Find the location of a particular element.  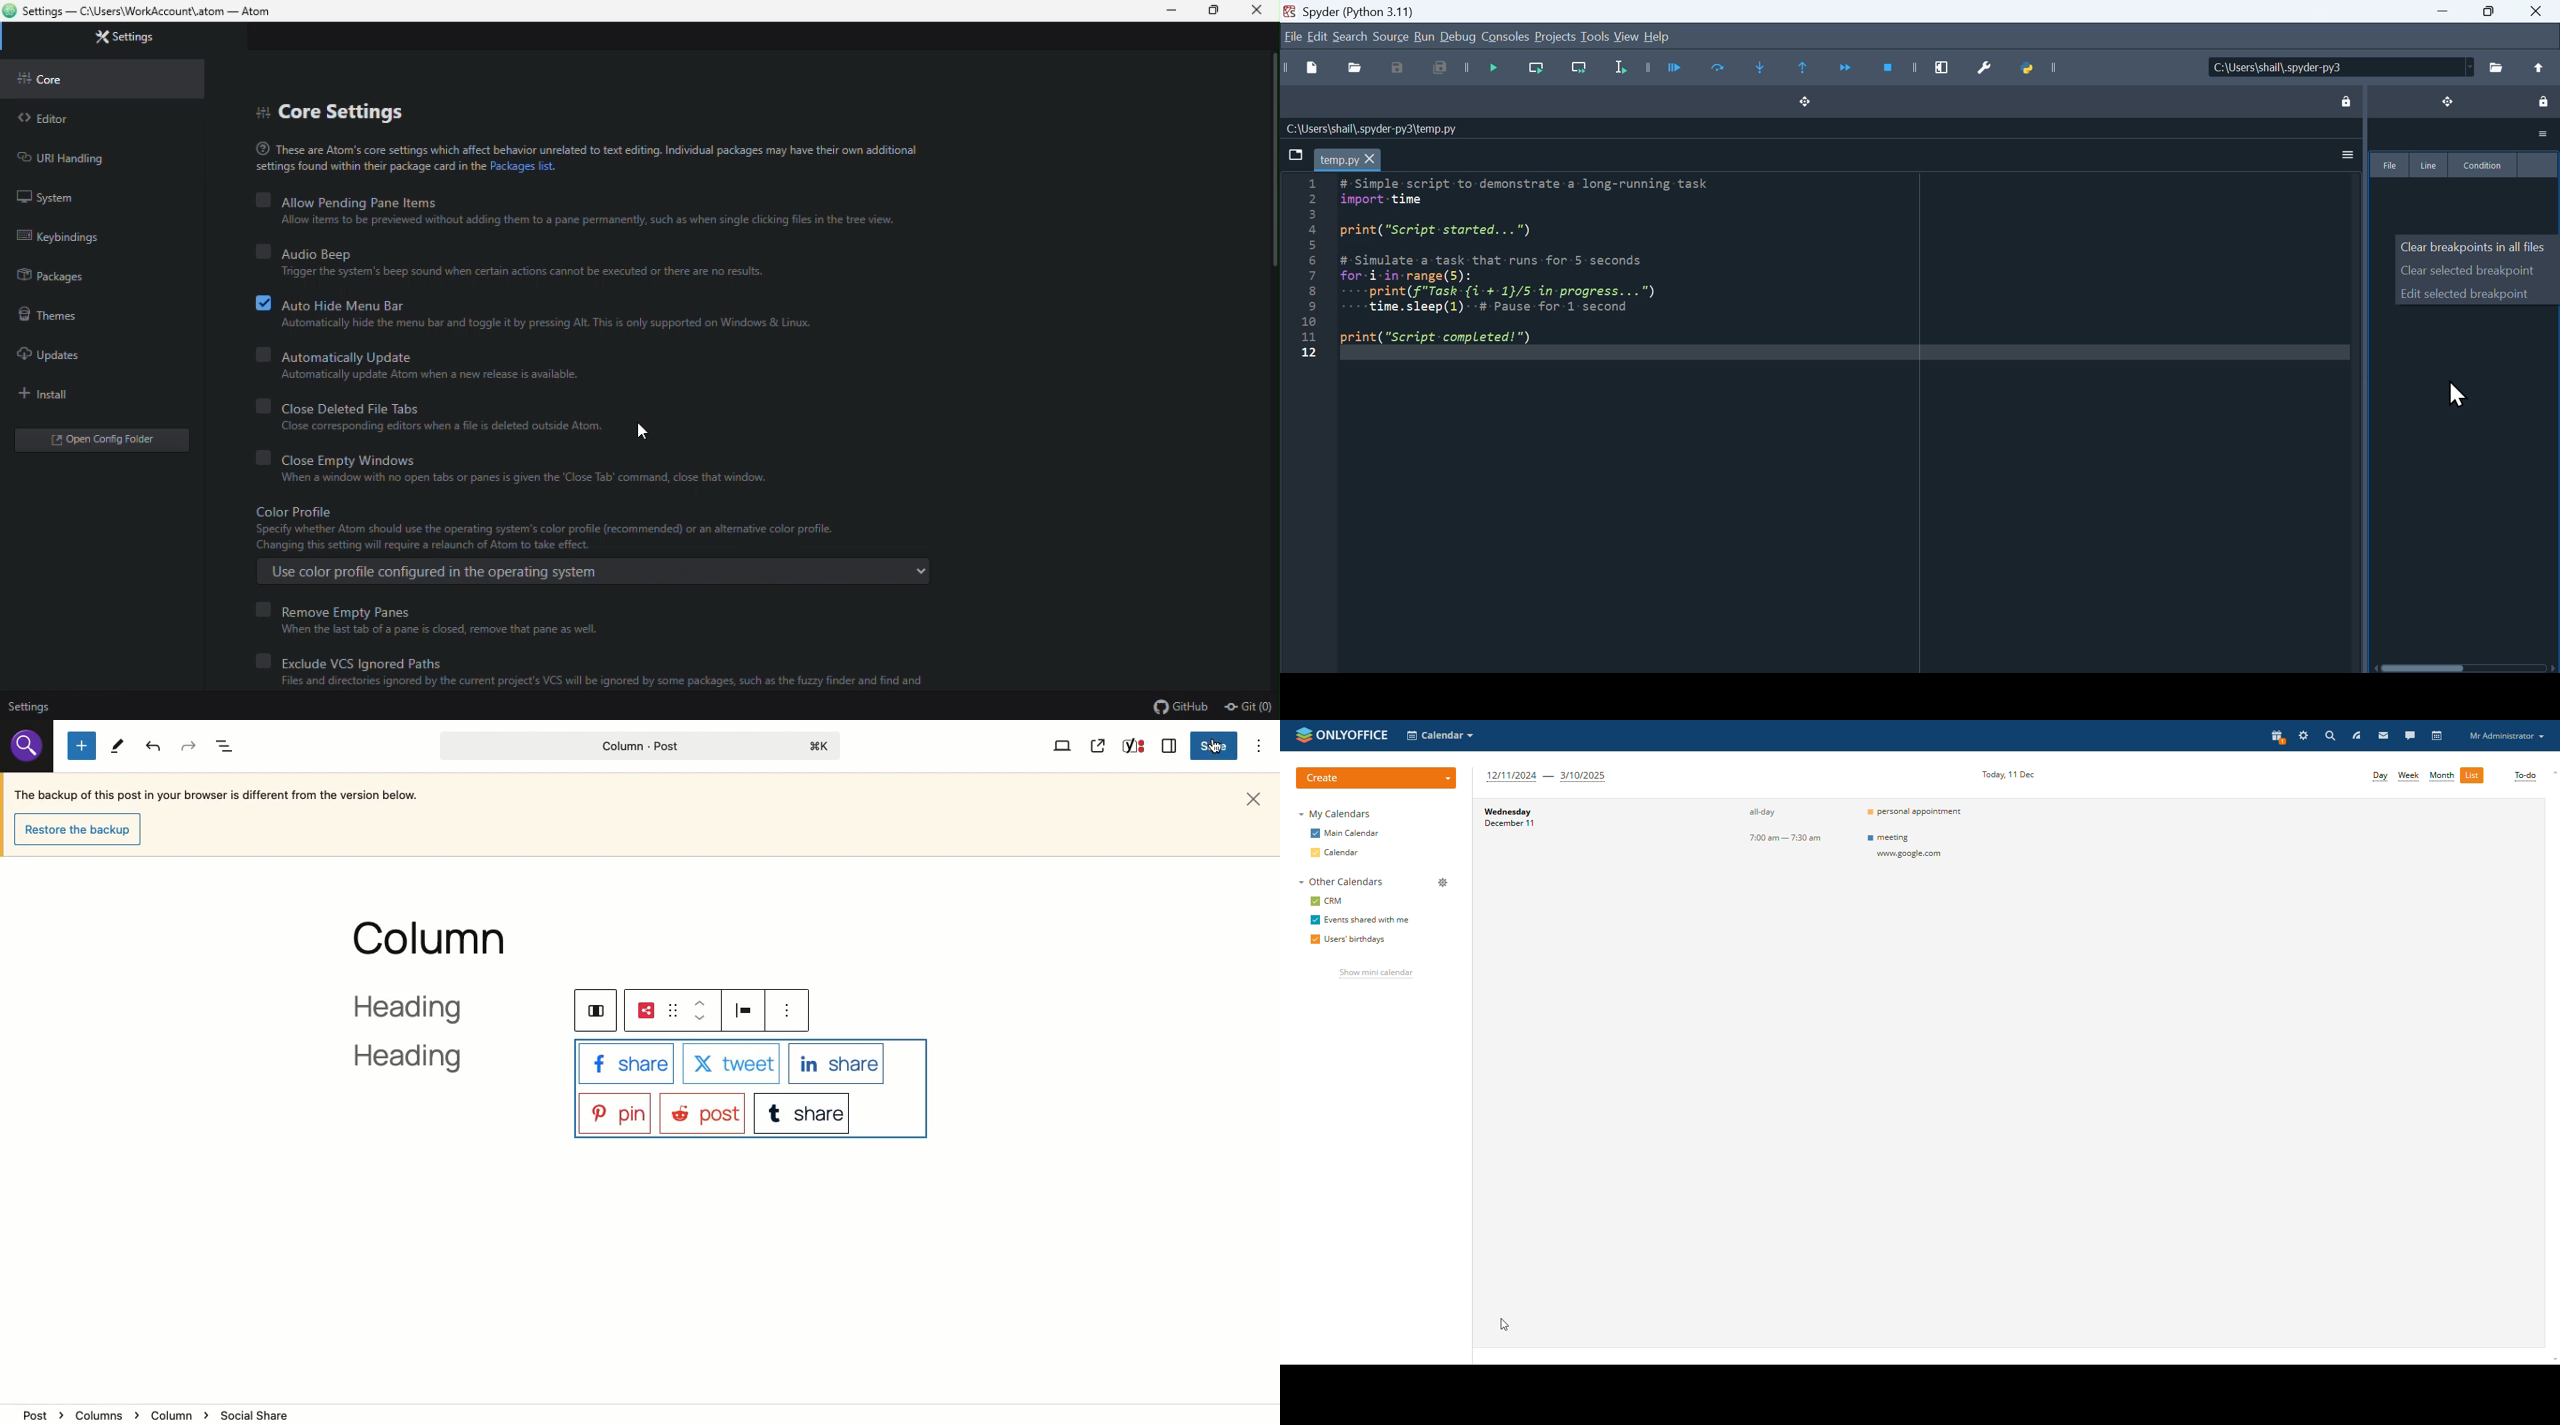

Tools is located at coordinates (1596, 37).